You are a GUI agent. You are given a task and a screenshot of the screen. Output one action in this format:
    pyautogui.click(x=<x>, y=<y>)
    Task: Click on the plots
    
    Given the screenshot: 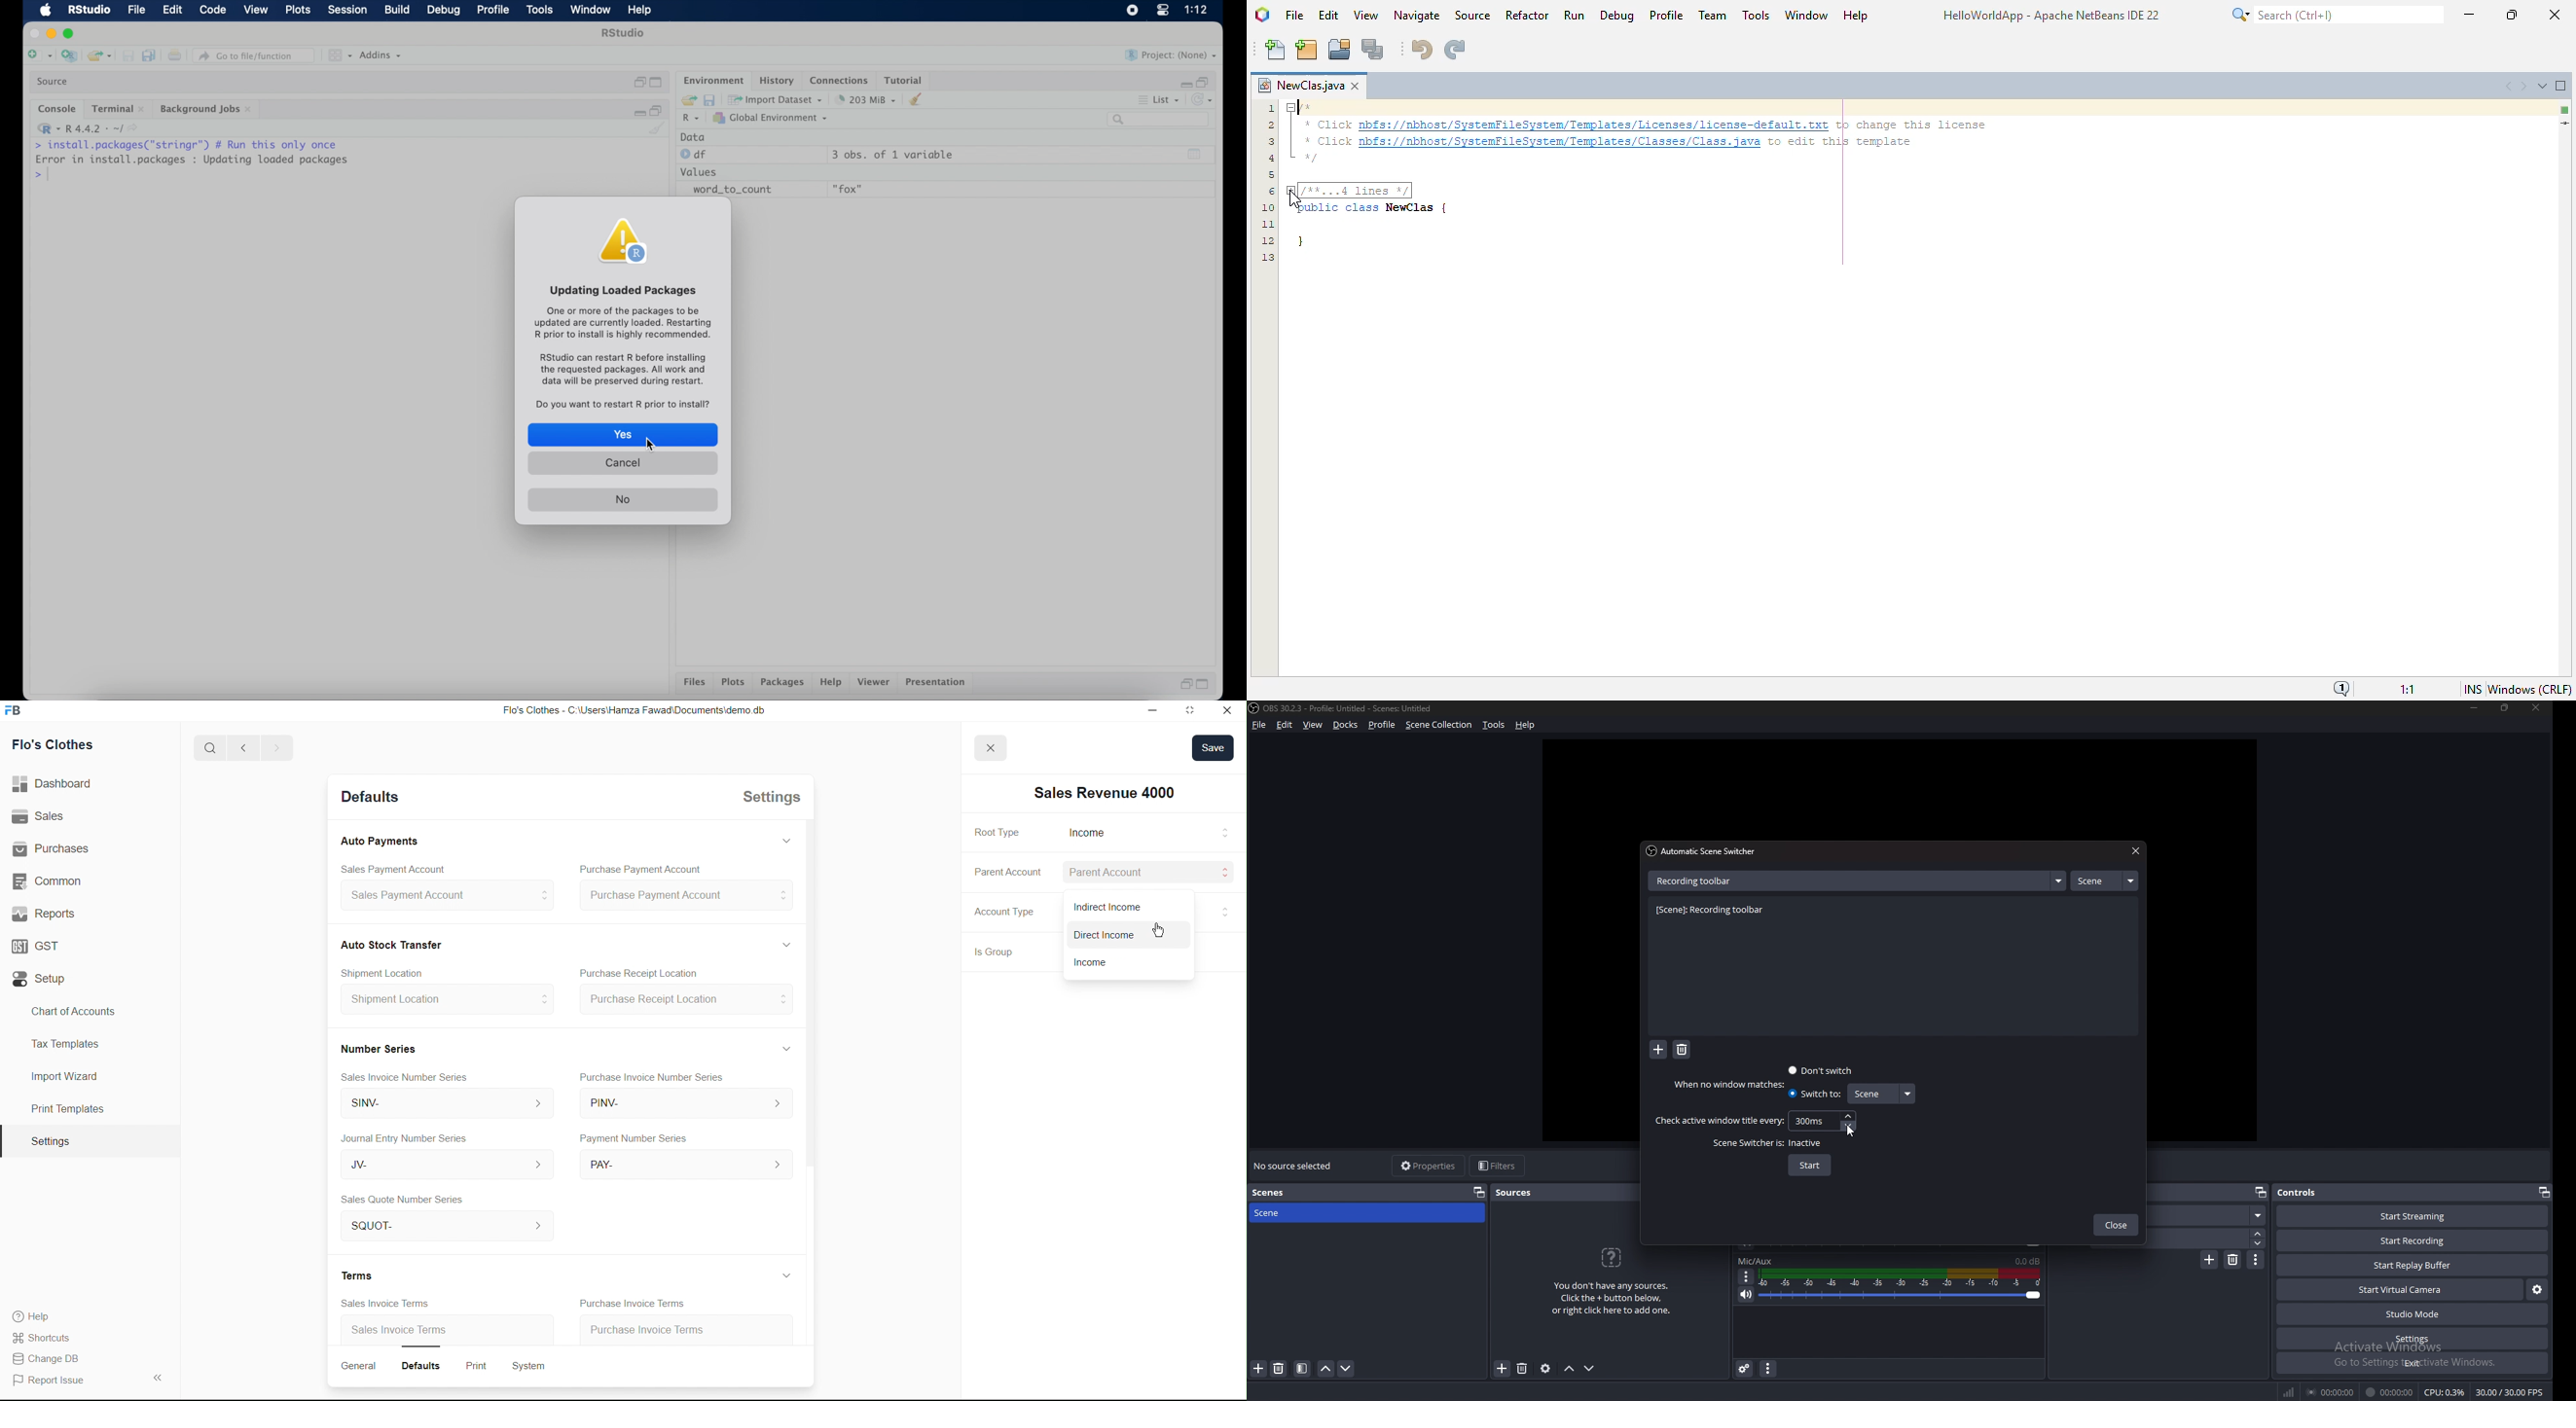 What is the action you would take?
    pyautogui.click(x=733, y=683)
    